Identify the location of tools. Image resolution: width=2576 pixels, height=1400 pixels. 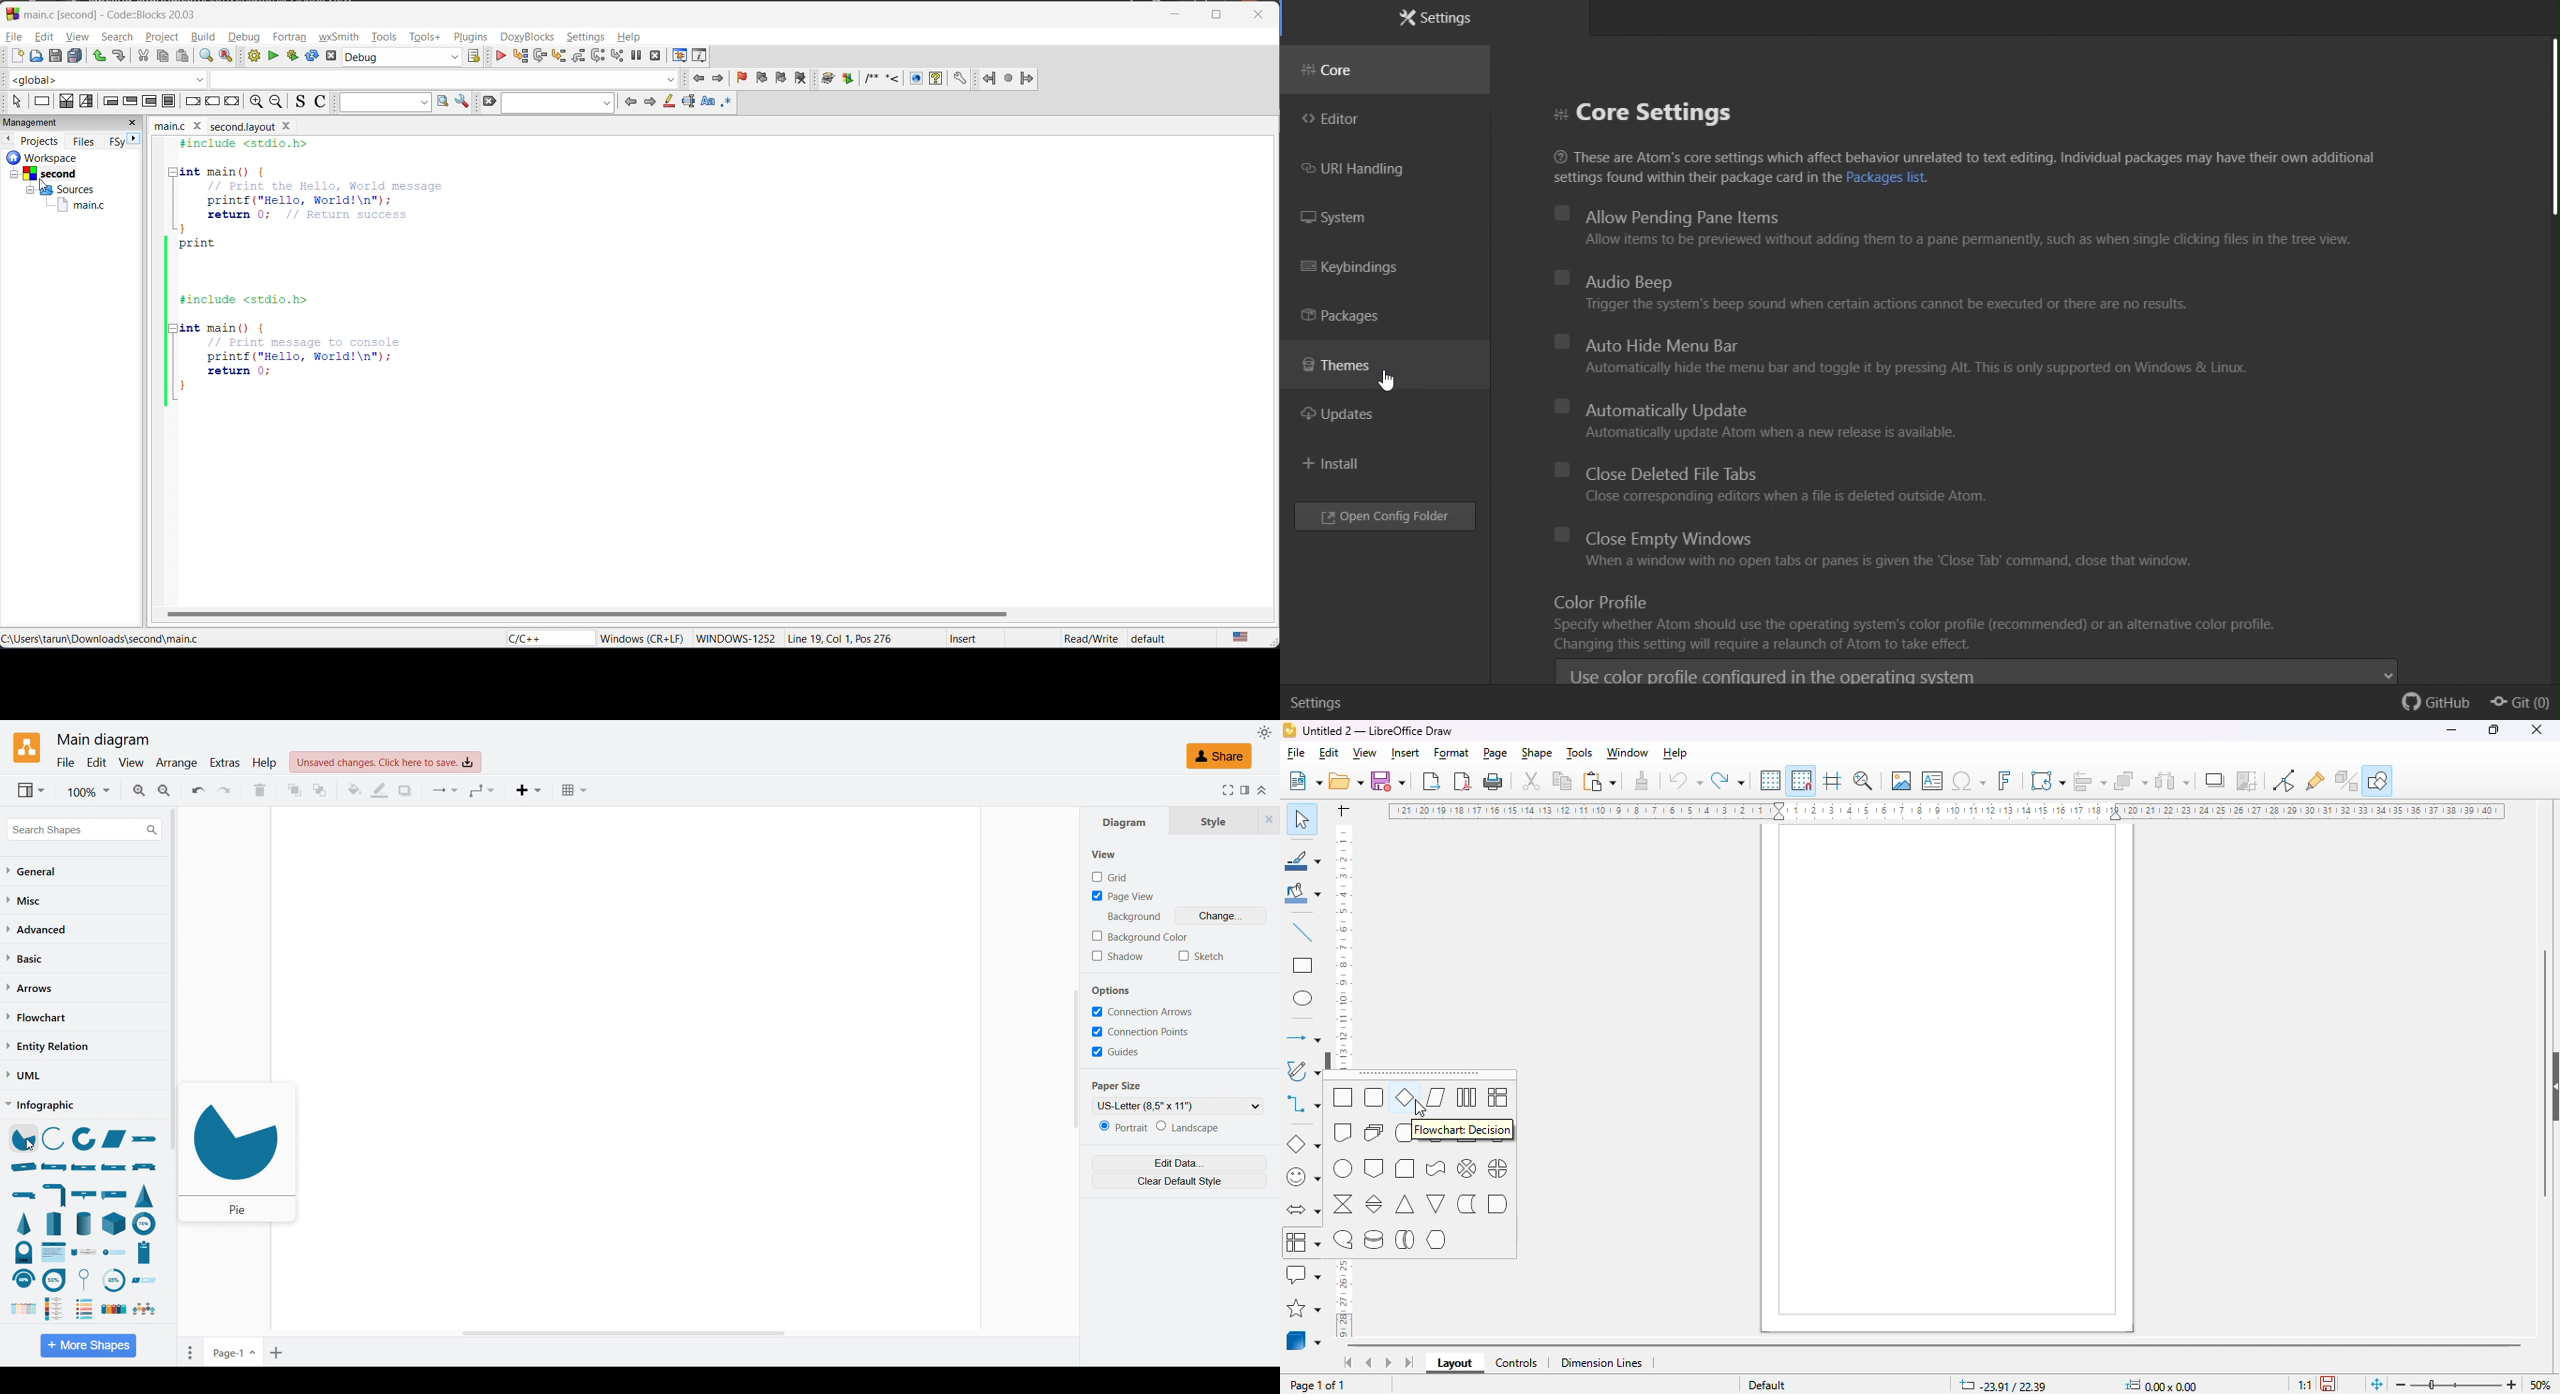
(1578, 754).